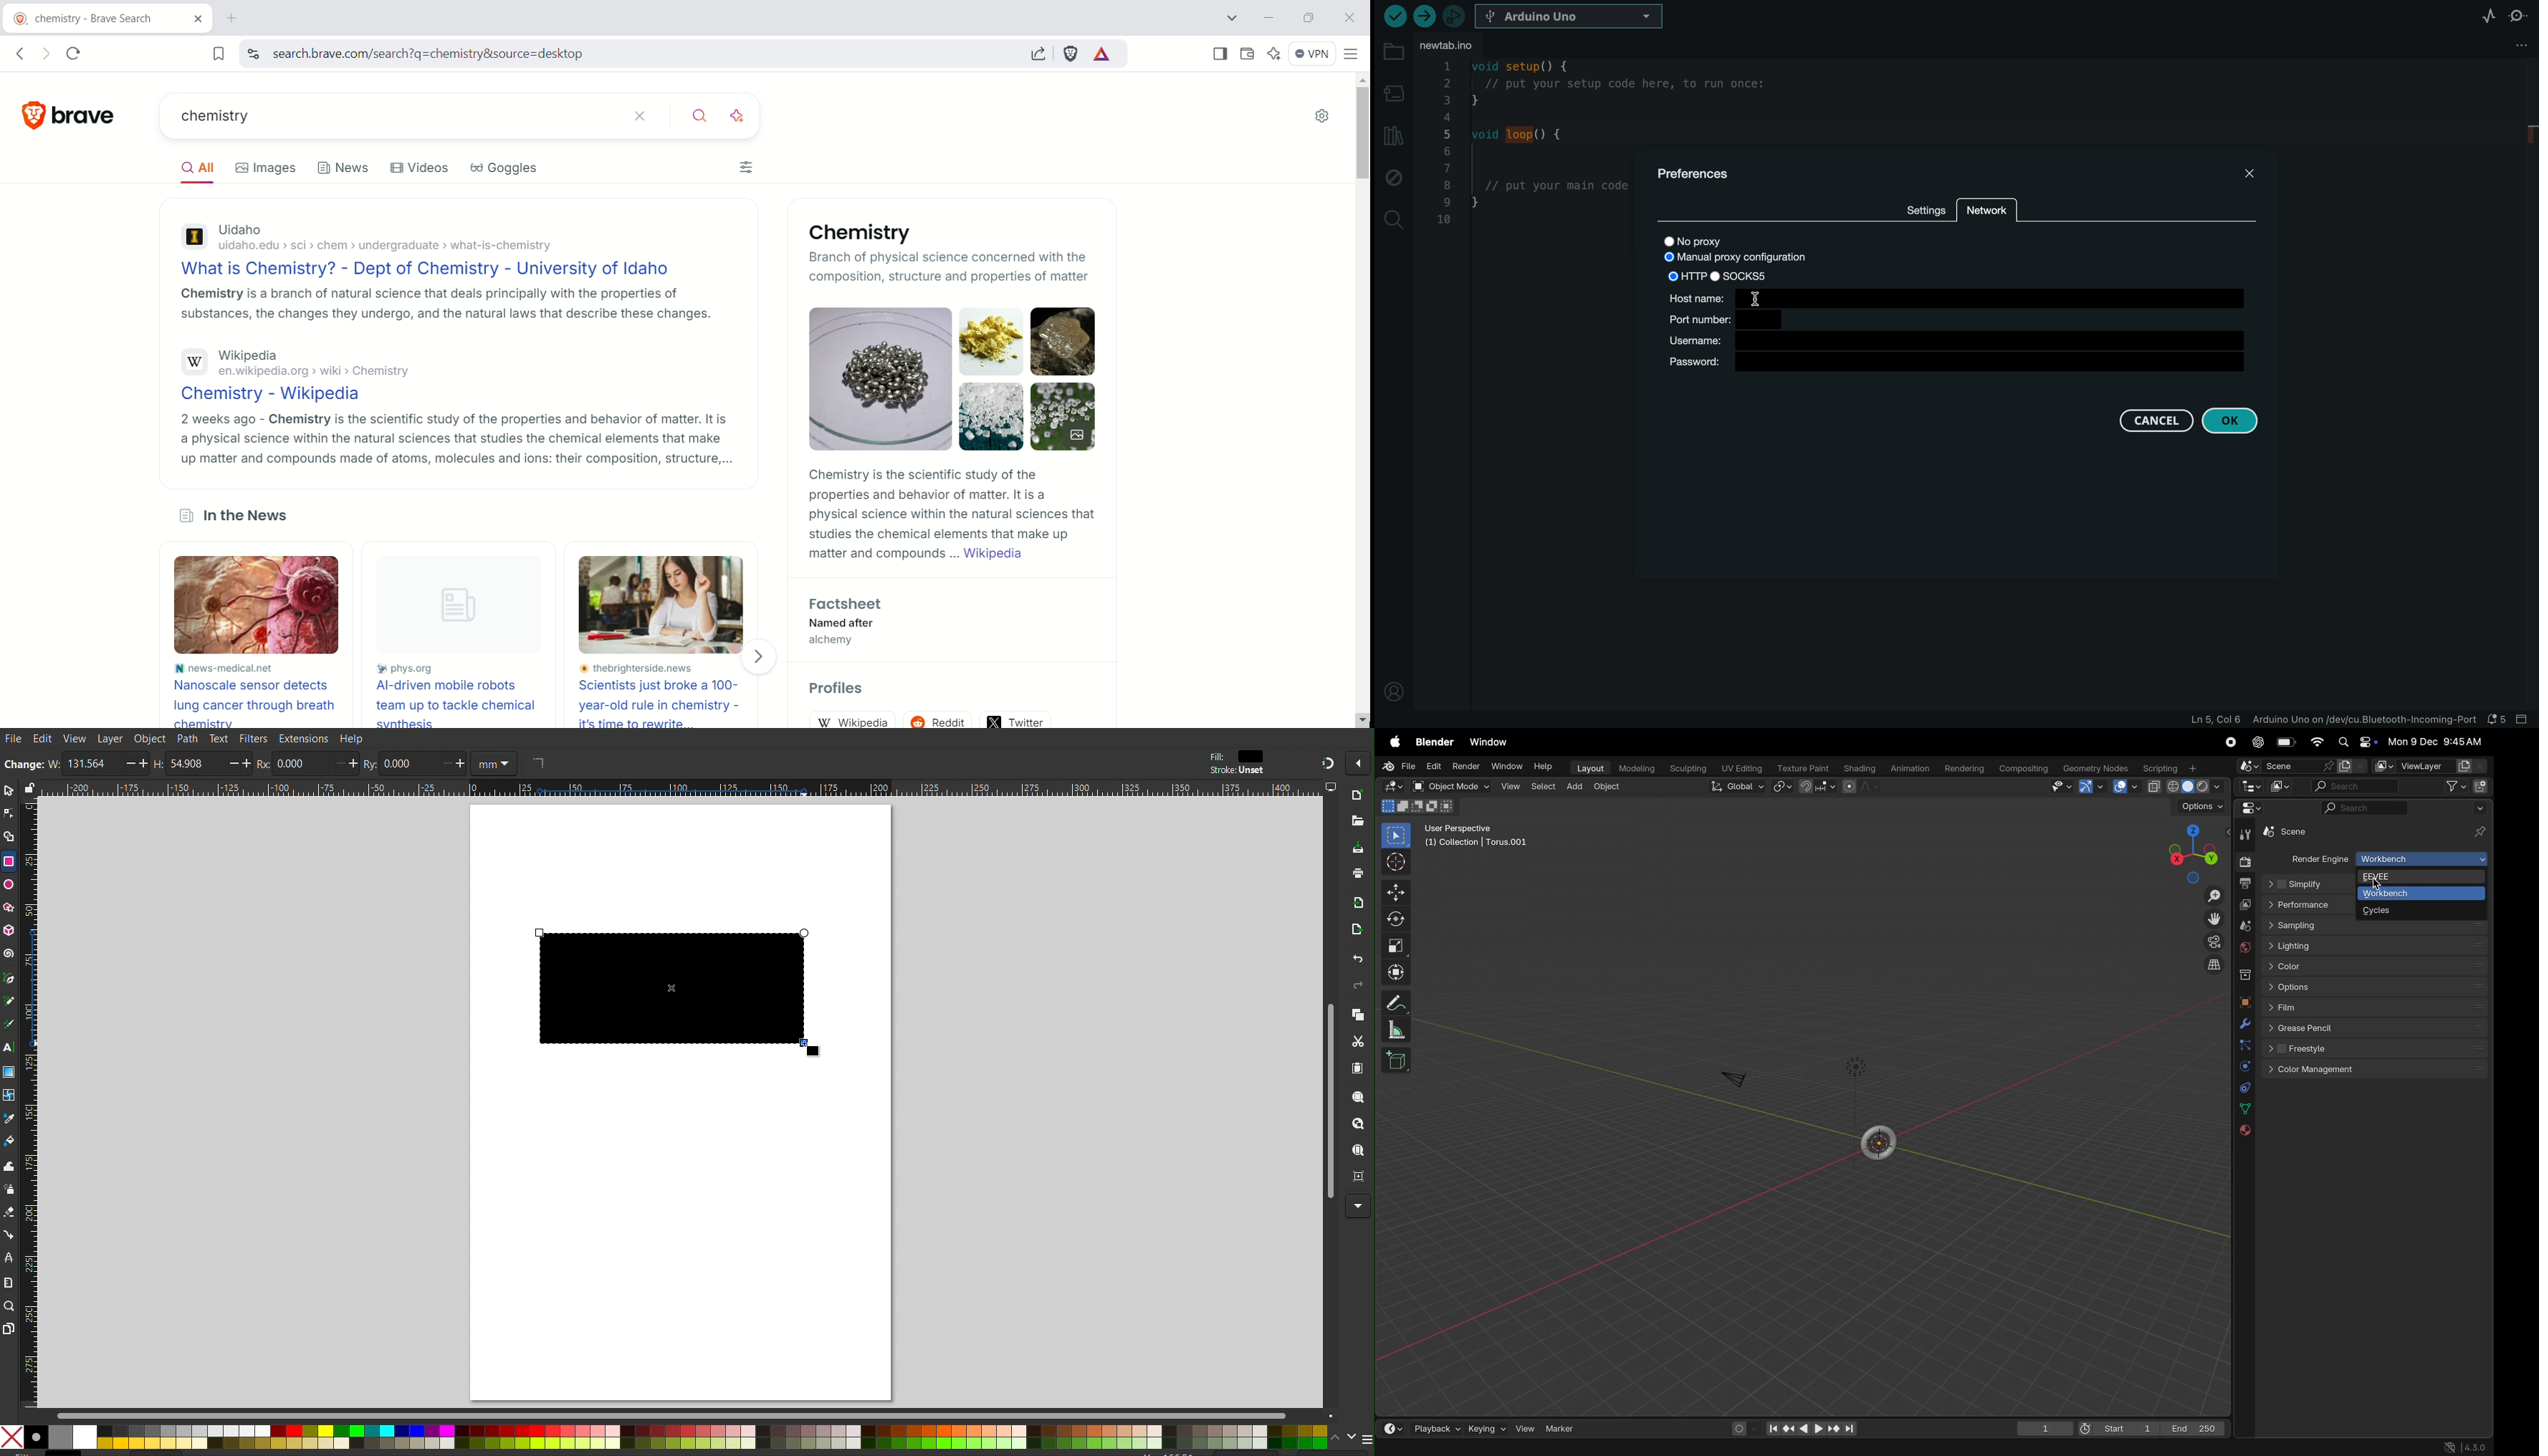  I want to click on view, so click(2064, 787).